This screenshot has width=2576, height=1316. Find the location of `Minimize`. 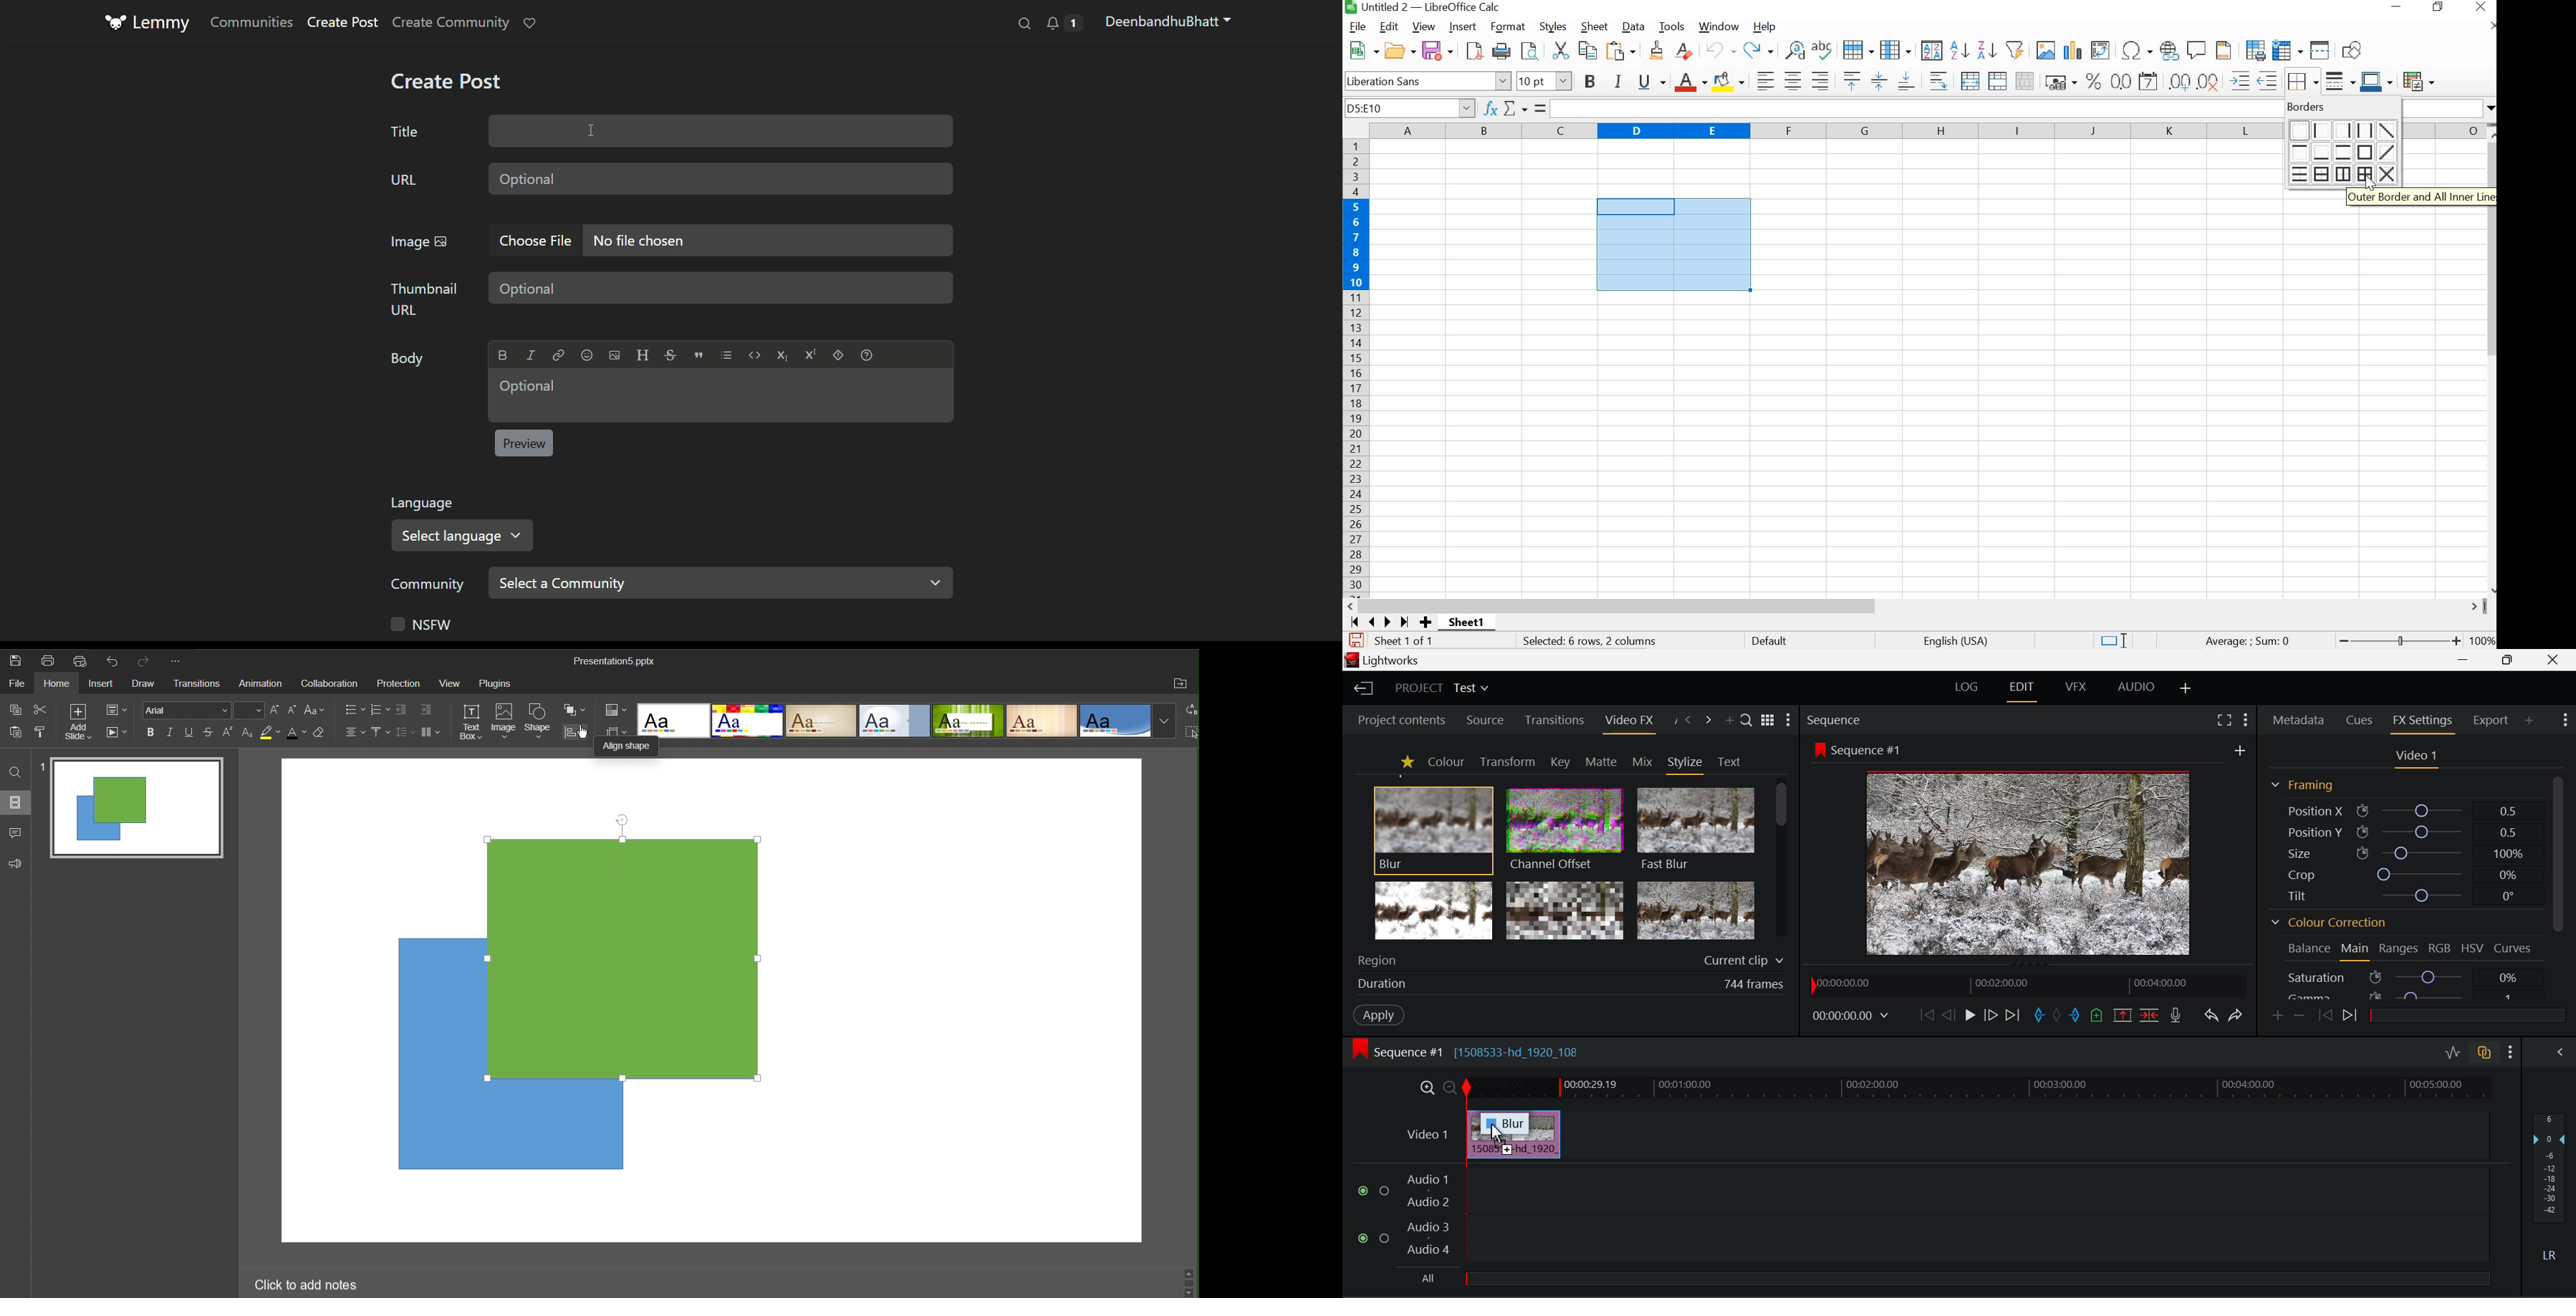

Minimize is located at coordinates (2508, 661).